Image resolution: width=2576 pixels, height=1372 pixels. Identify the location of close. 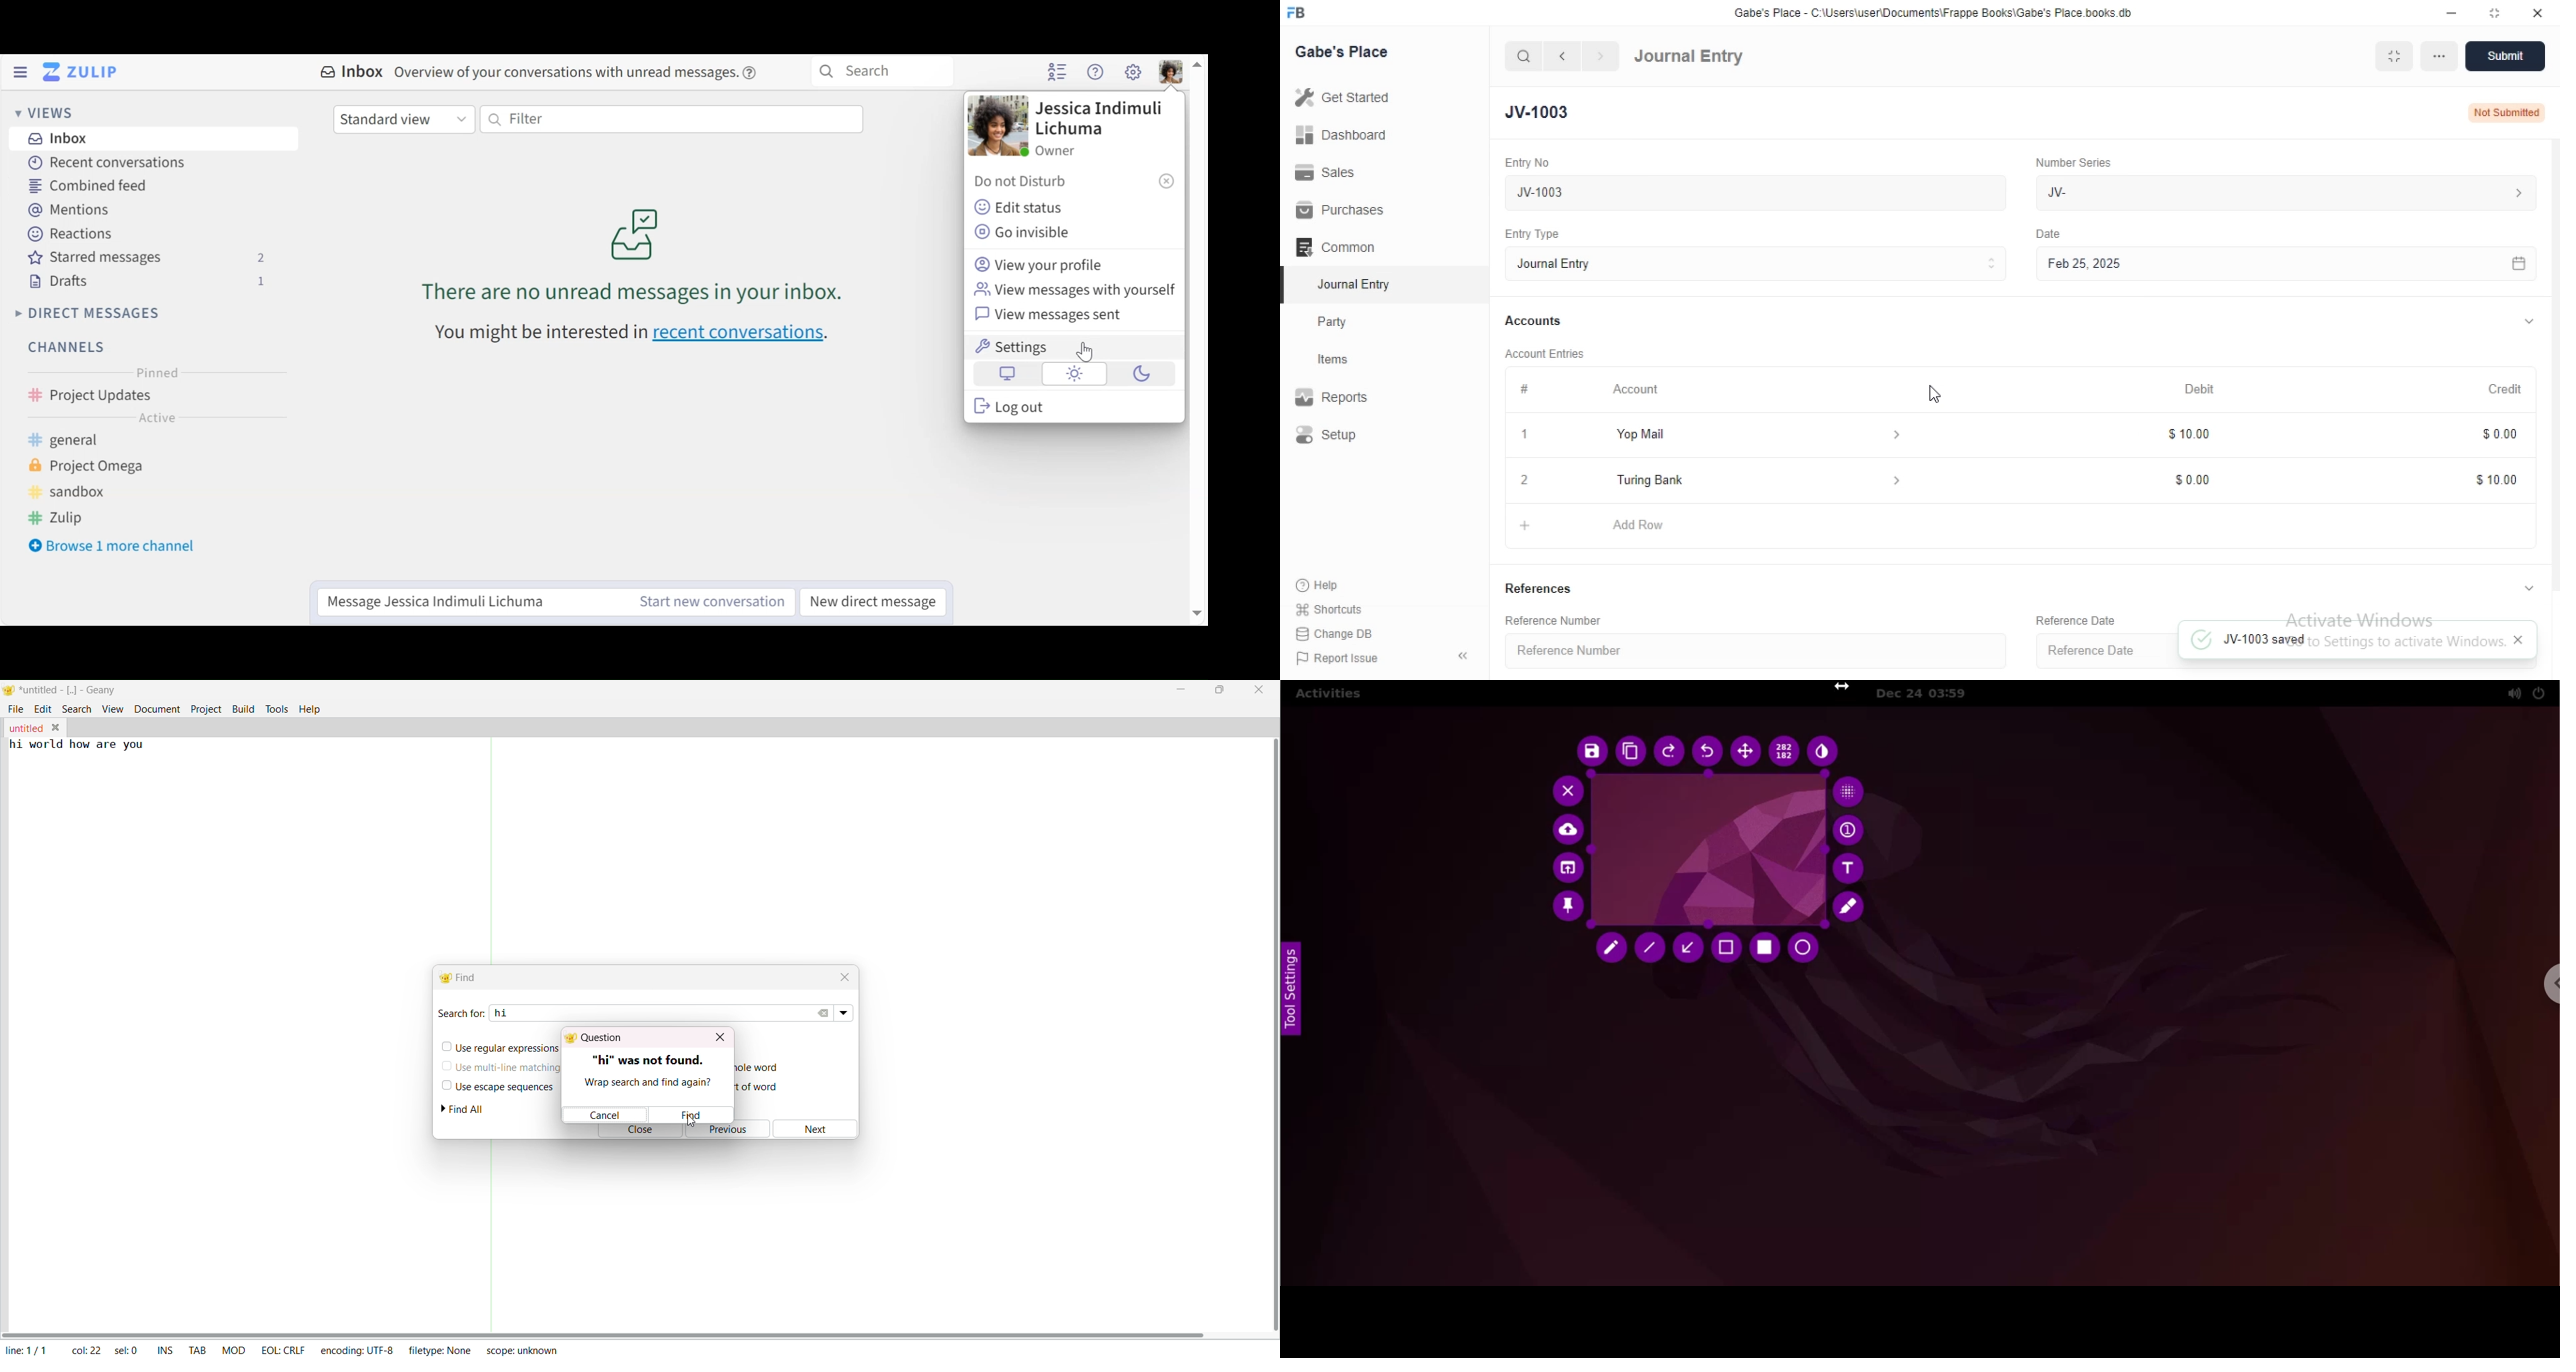
(2536, 11).